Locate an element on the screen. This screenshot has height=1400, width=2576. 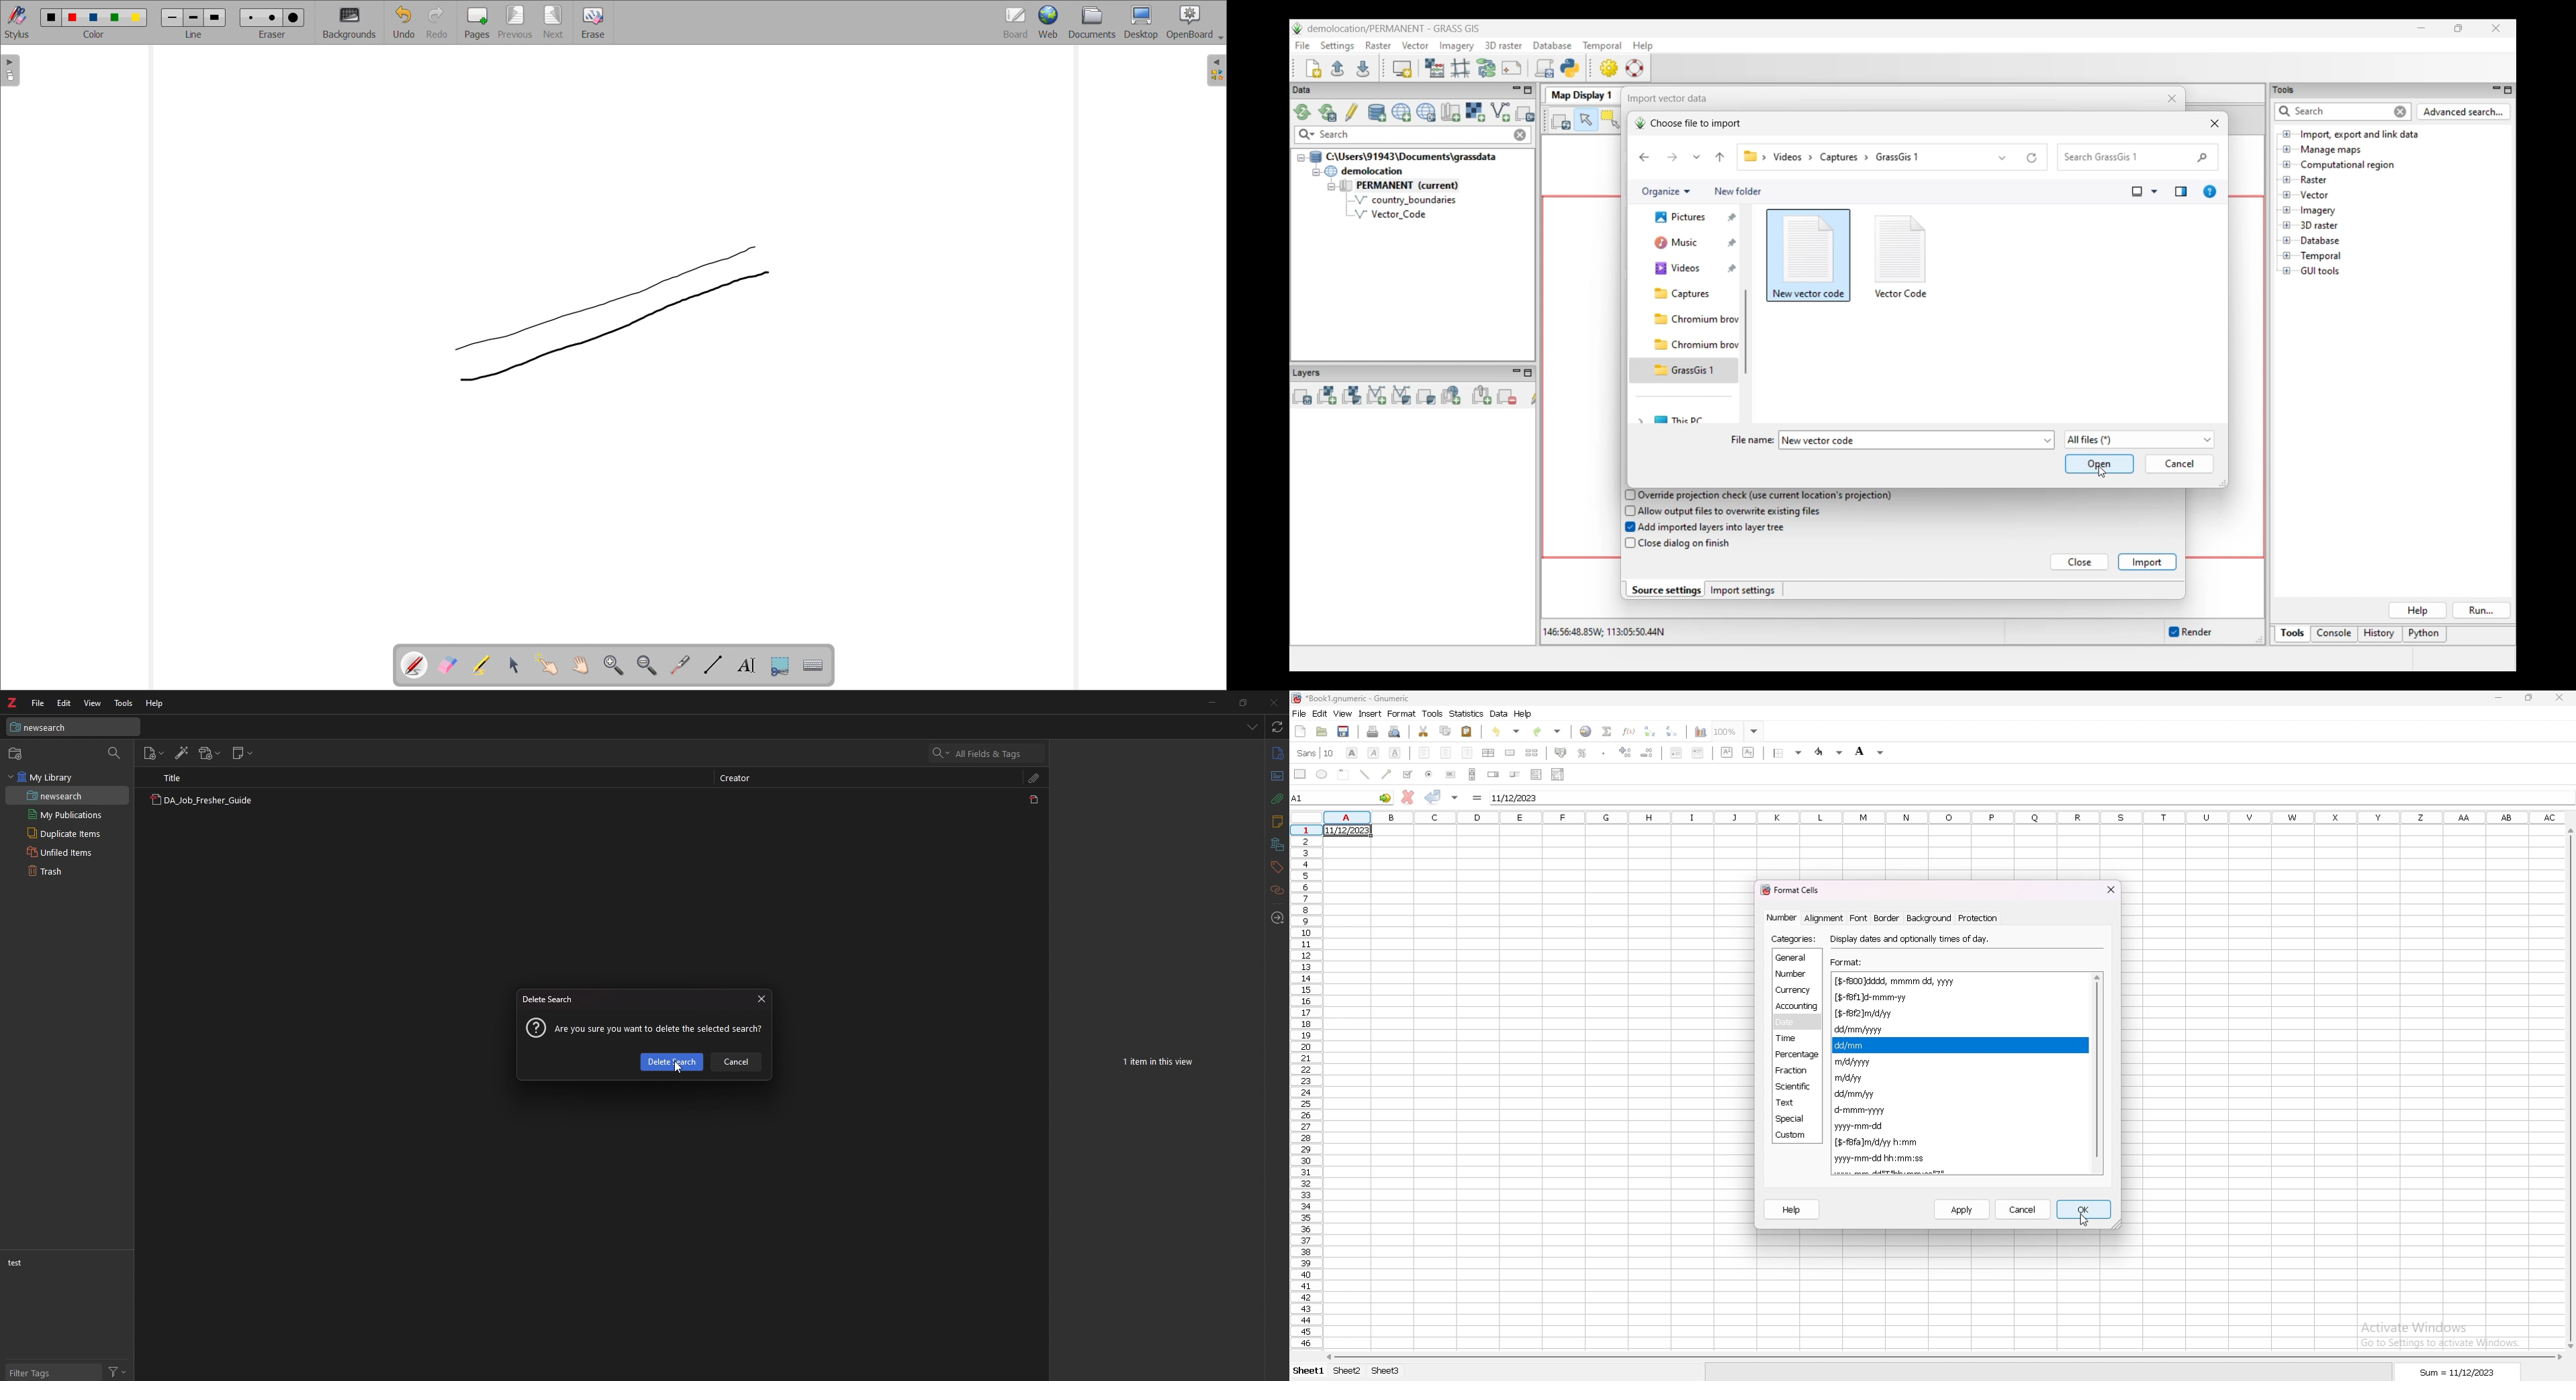
virtual laser pointer is located at coordinates (681, 664).